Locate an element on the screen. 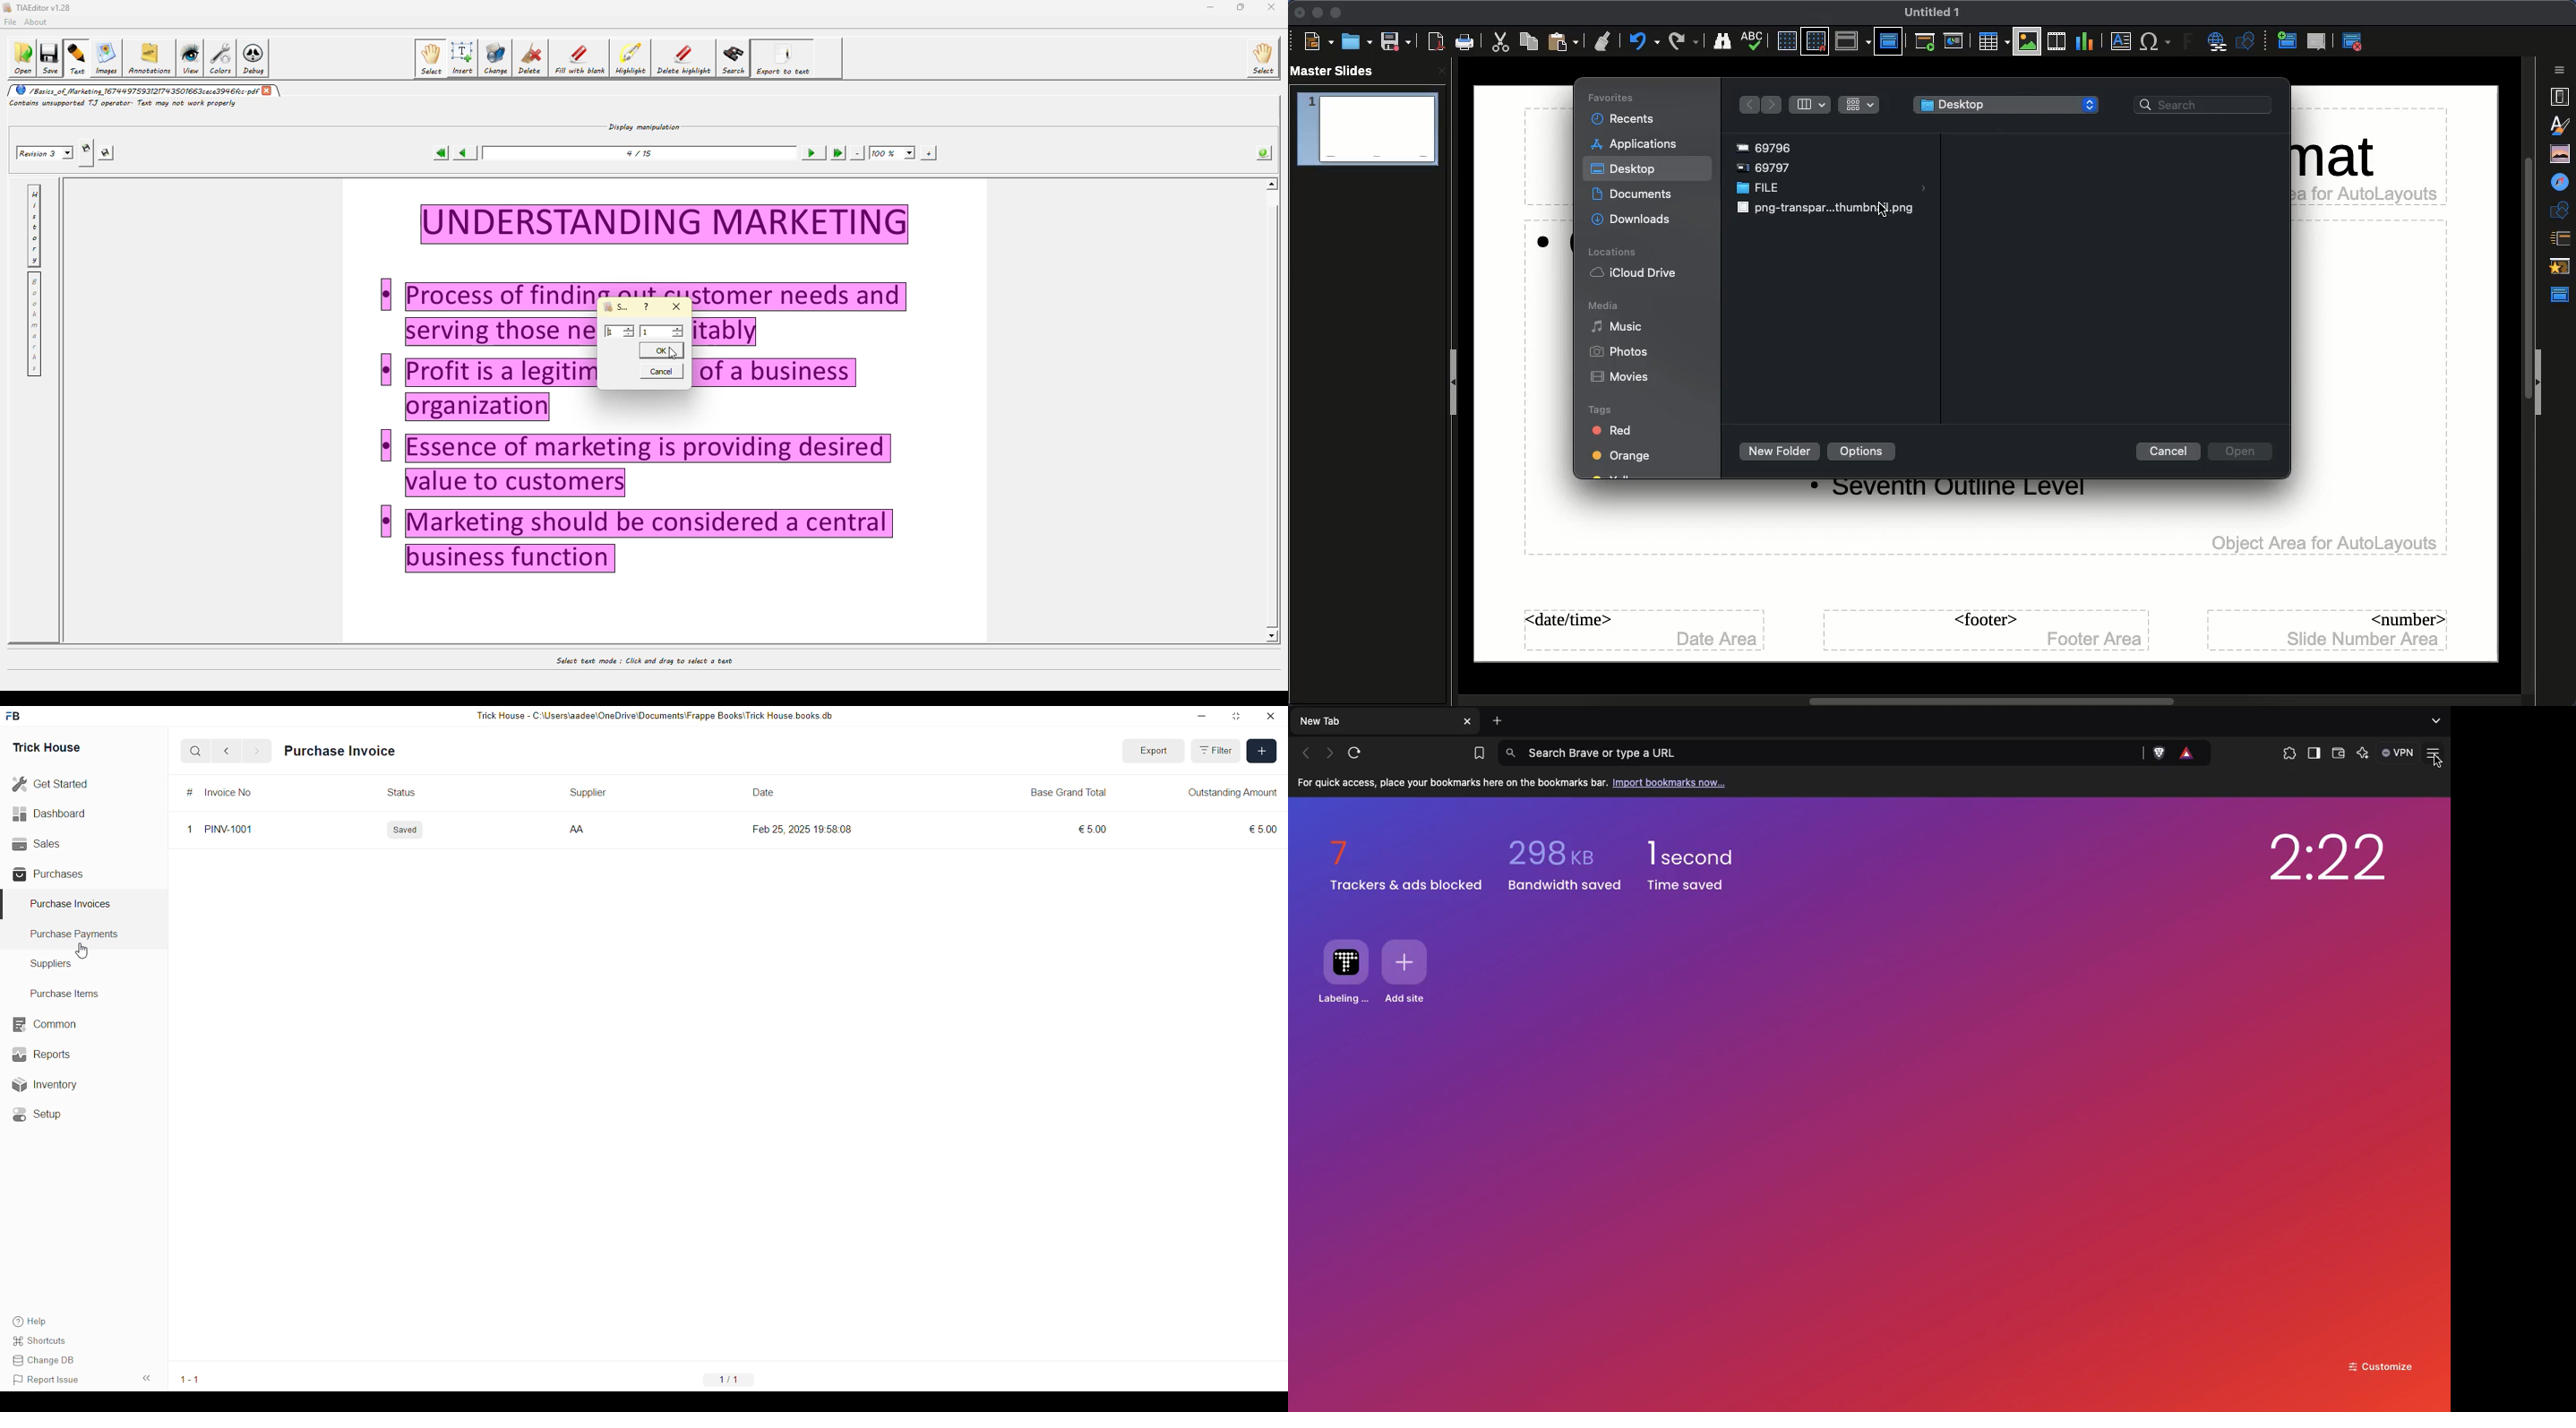 The width and height of the screenshot is (2576, 1428). New is located at coordinates (1318, 42).